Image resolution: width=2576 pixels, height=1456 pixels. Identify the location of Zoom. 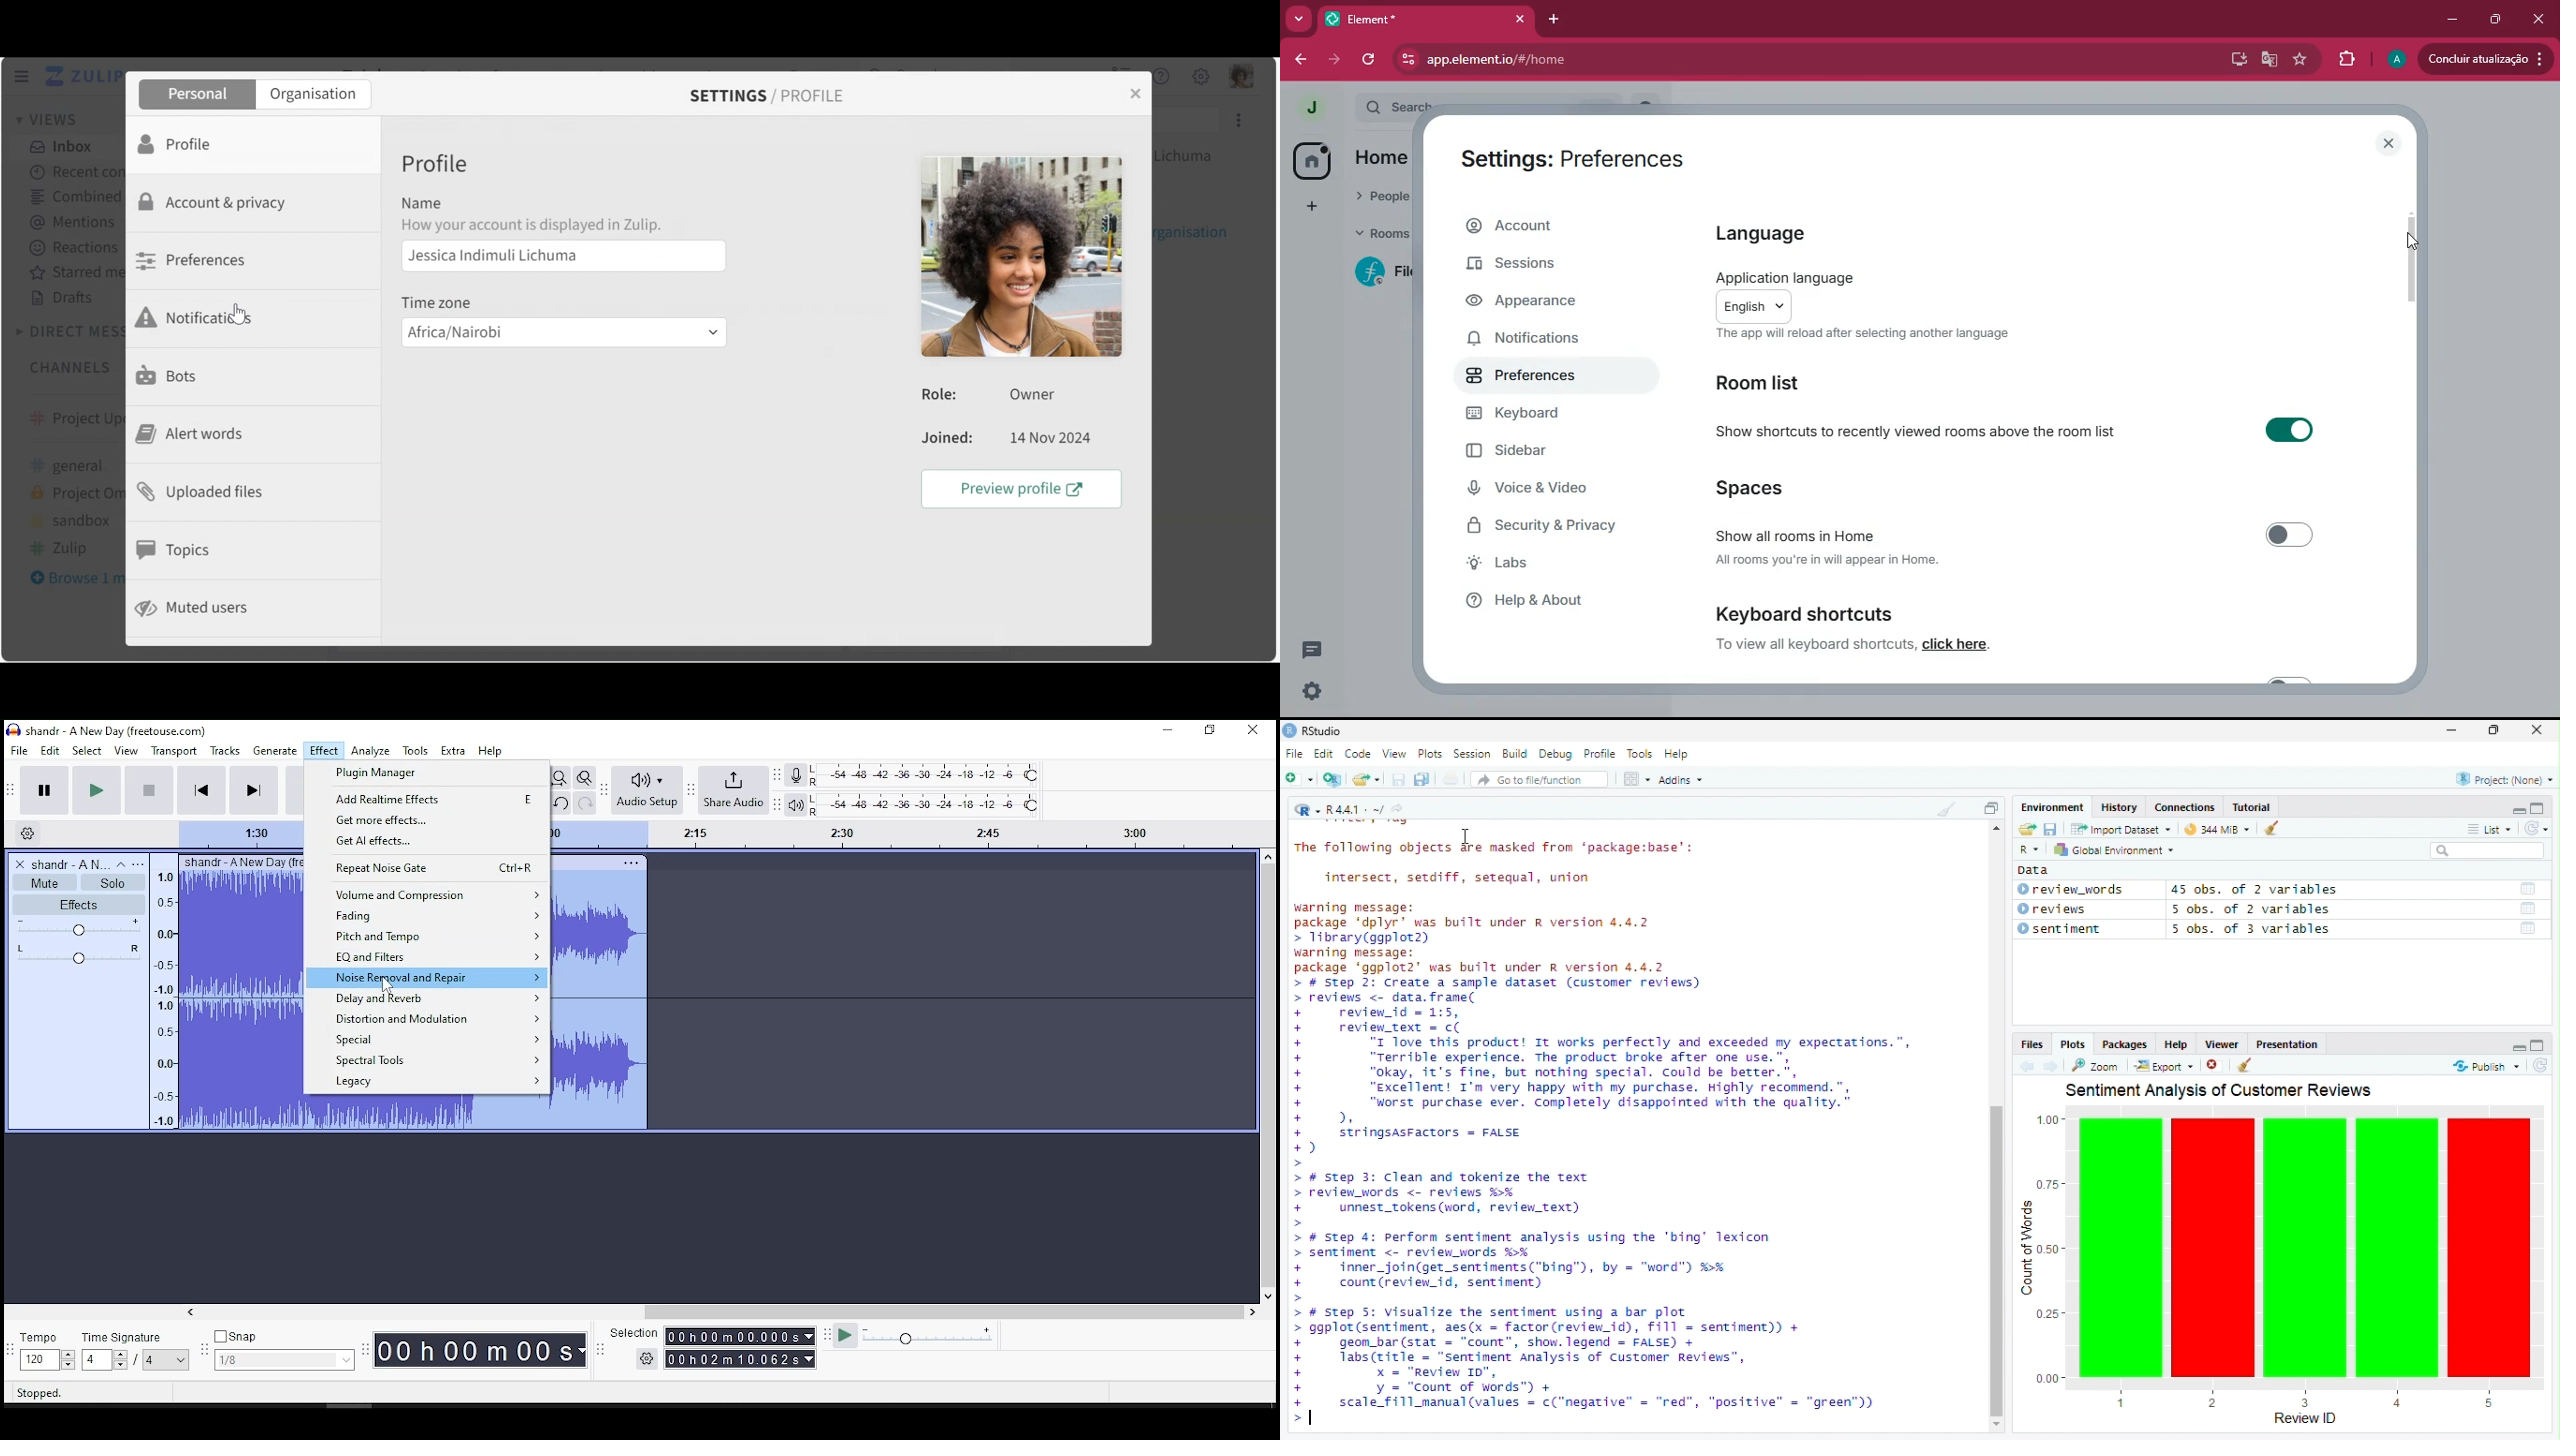
(2094, 1065).